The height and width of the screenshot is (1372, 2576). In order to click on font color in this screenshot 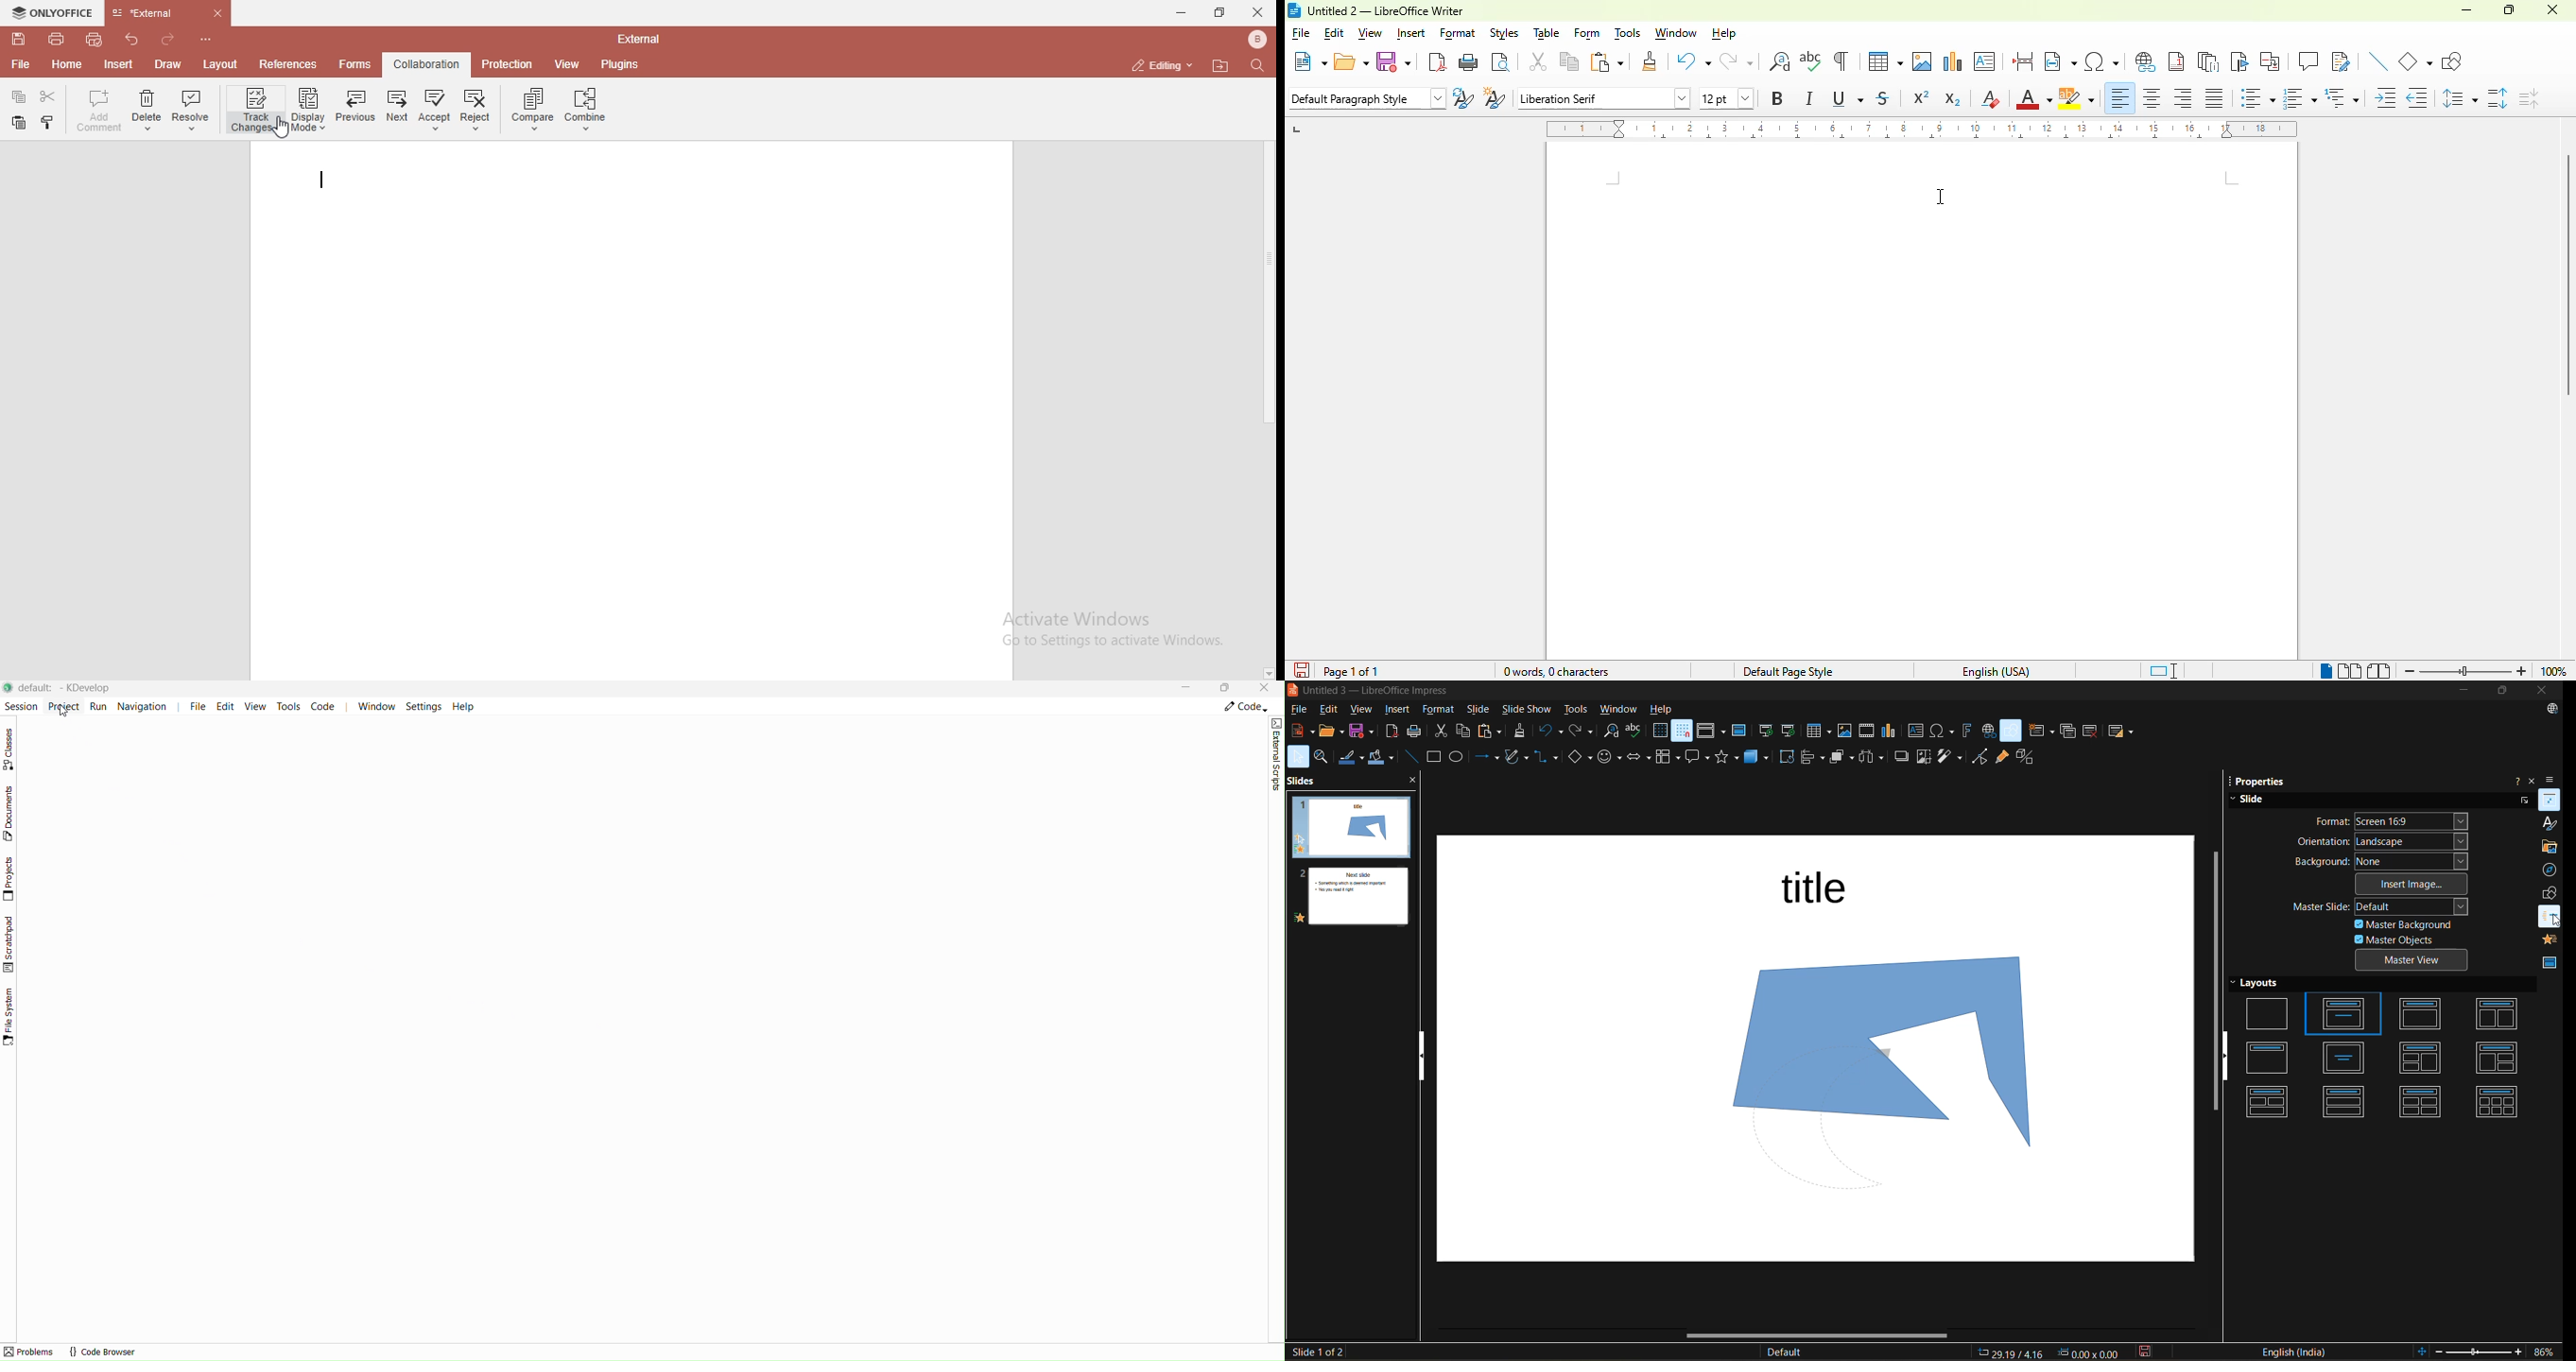, I will do `click(2033, 99)`.